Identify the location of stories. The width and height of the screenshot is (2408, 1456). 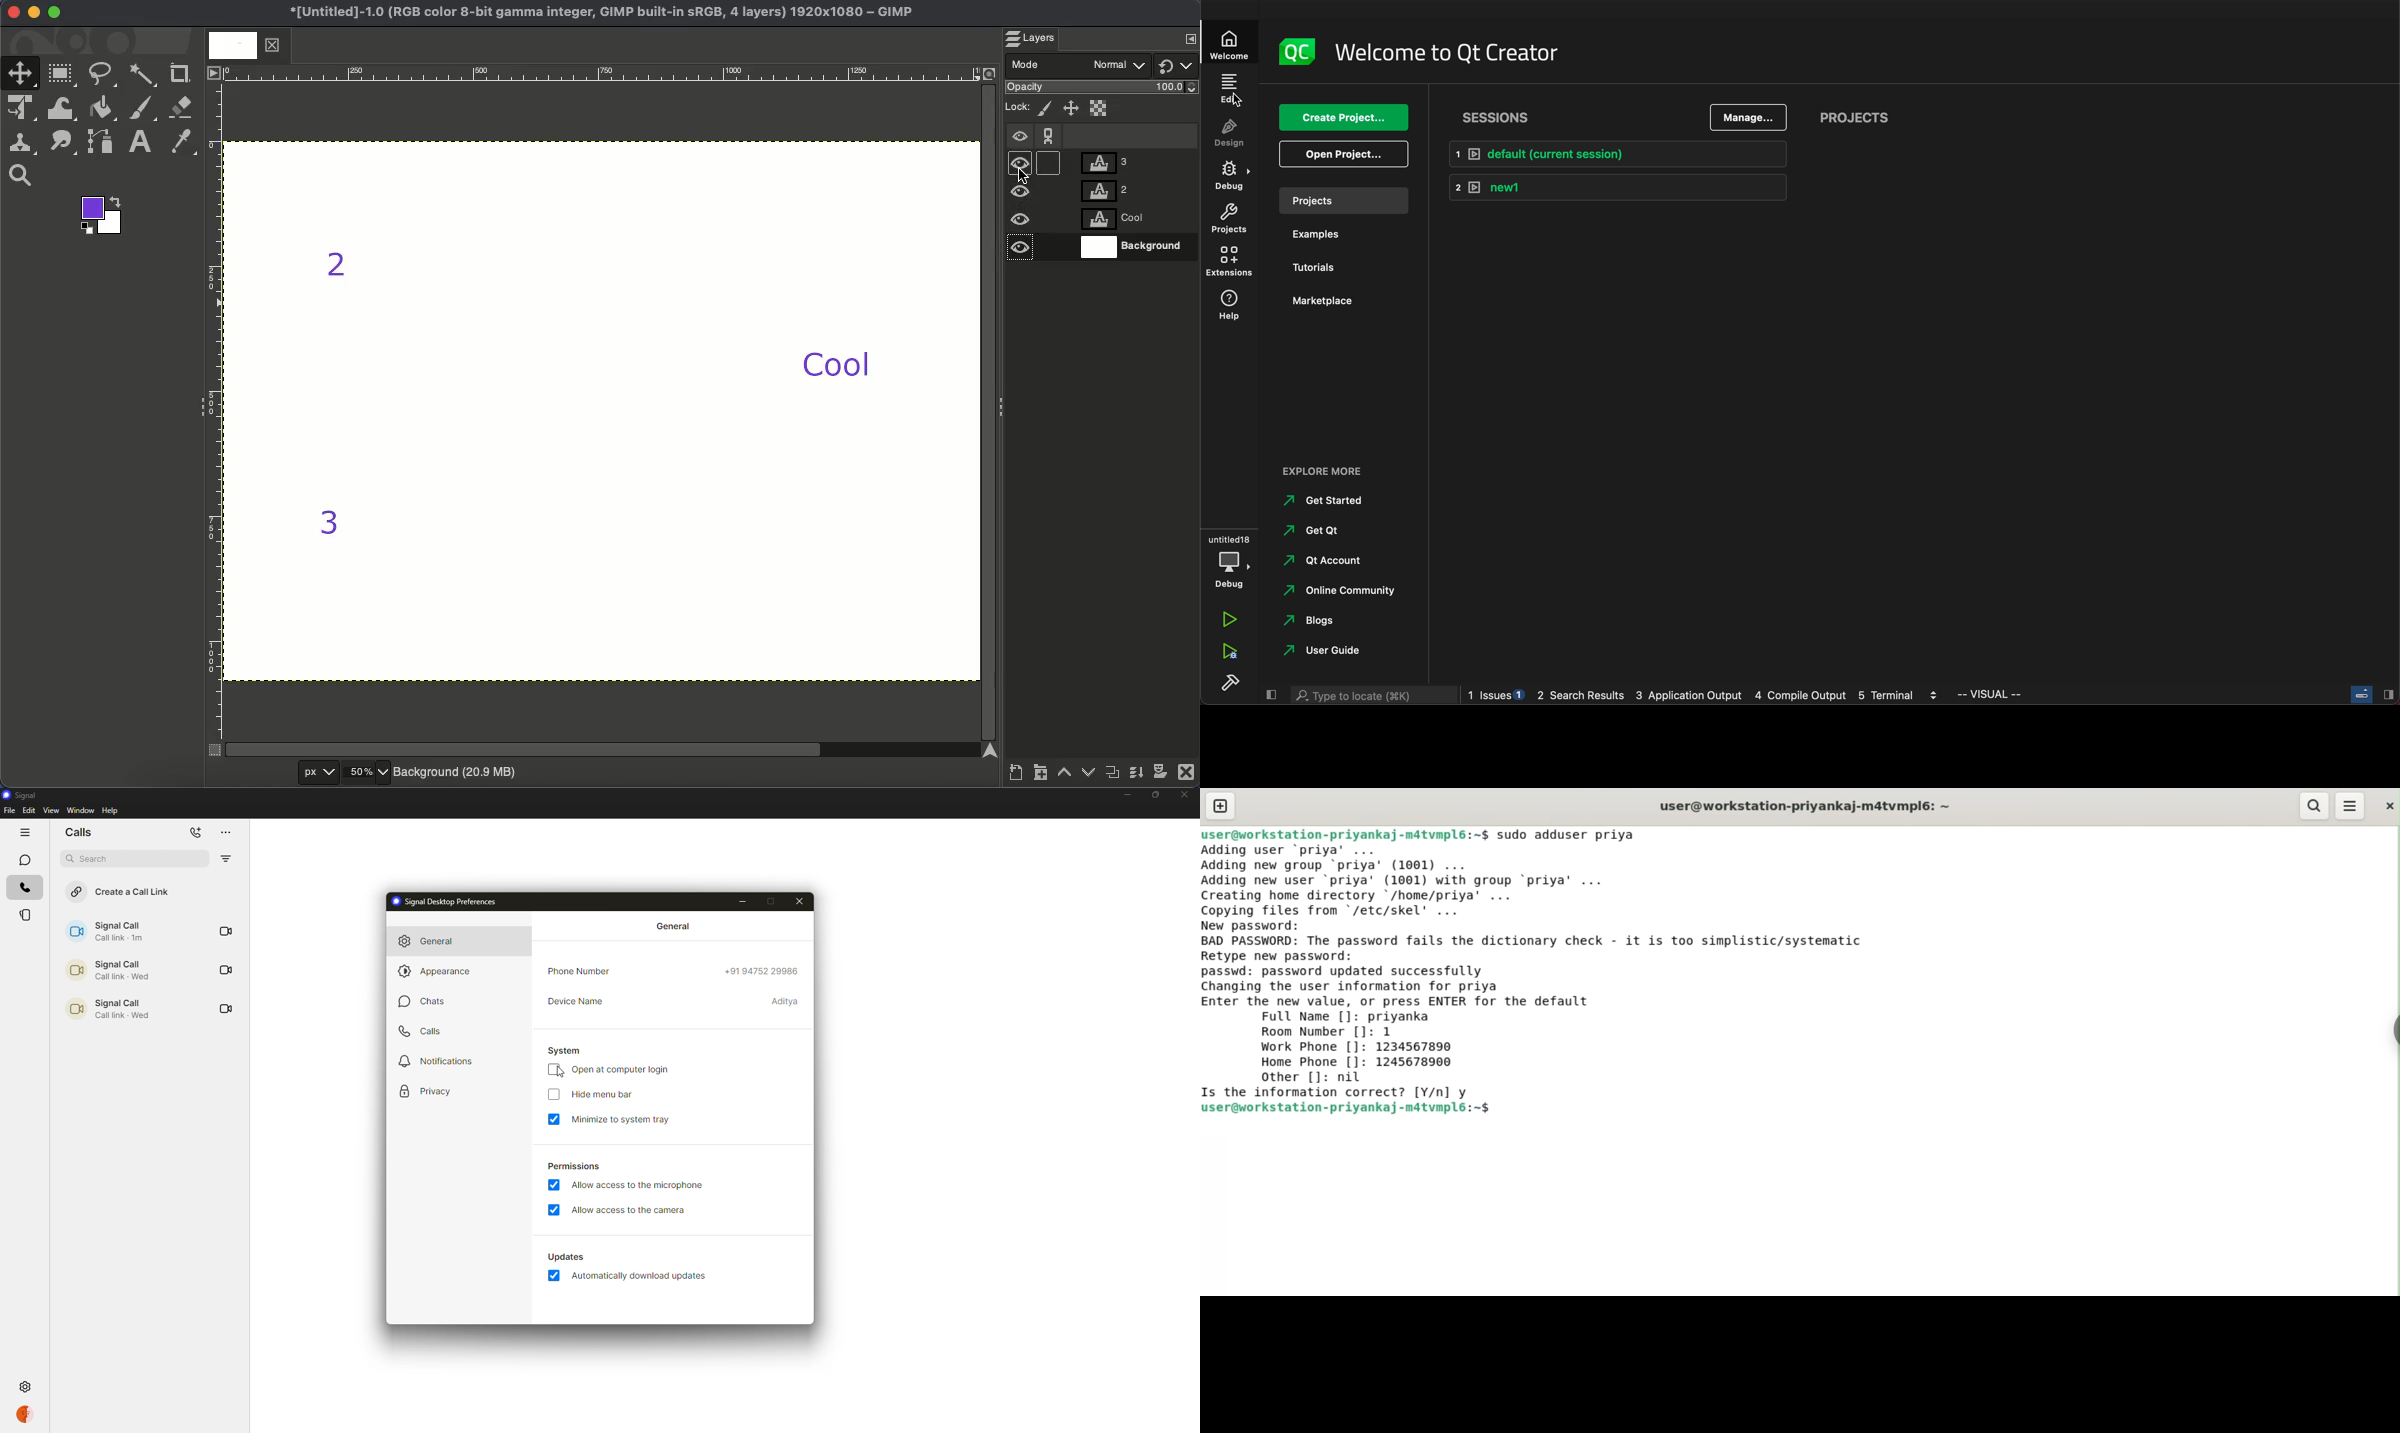
(27, 915).